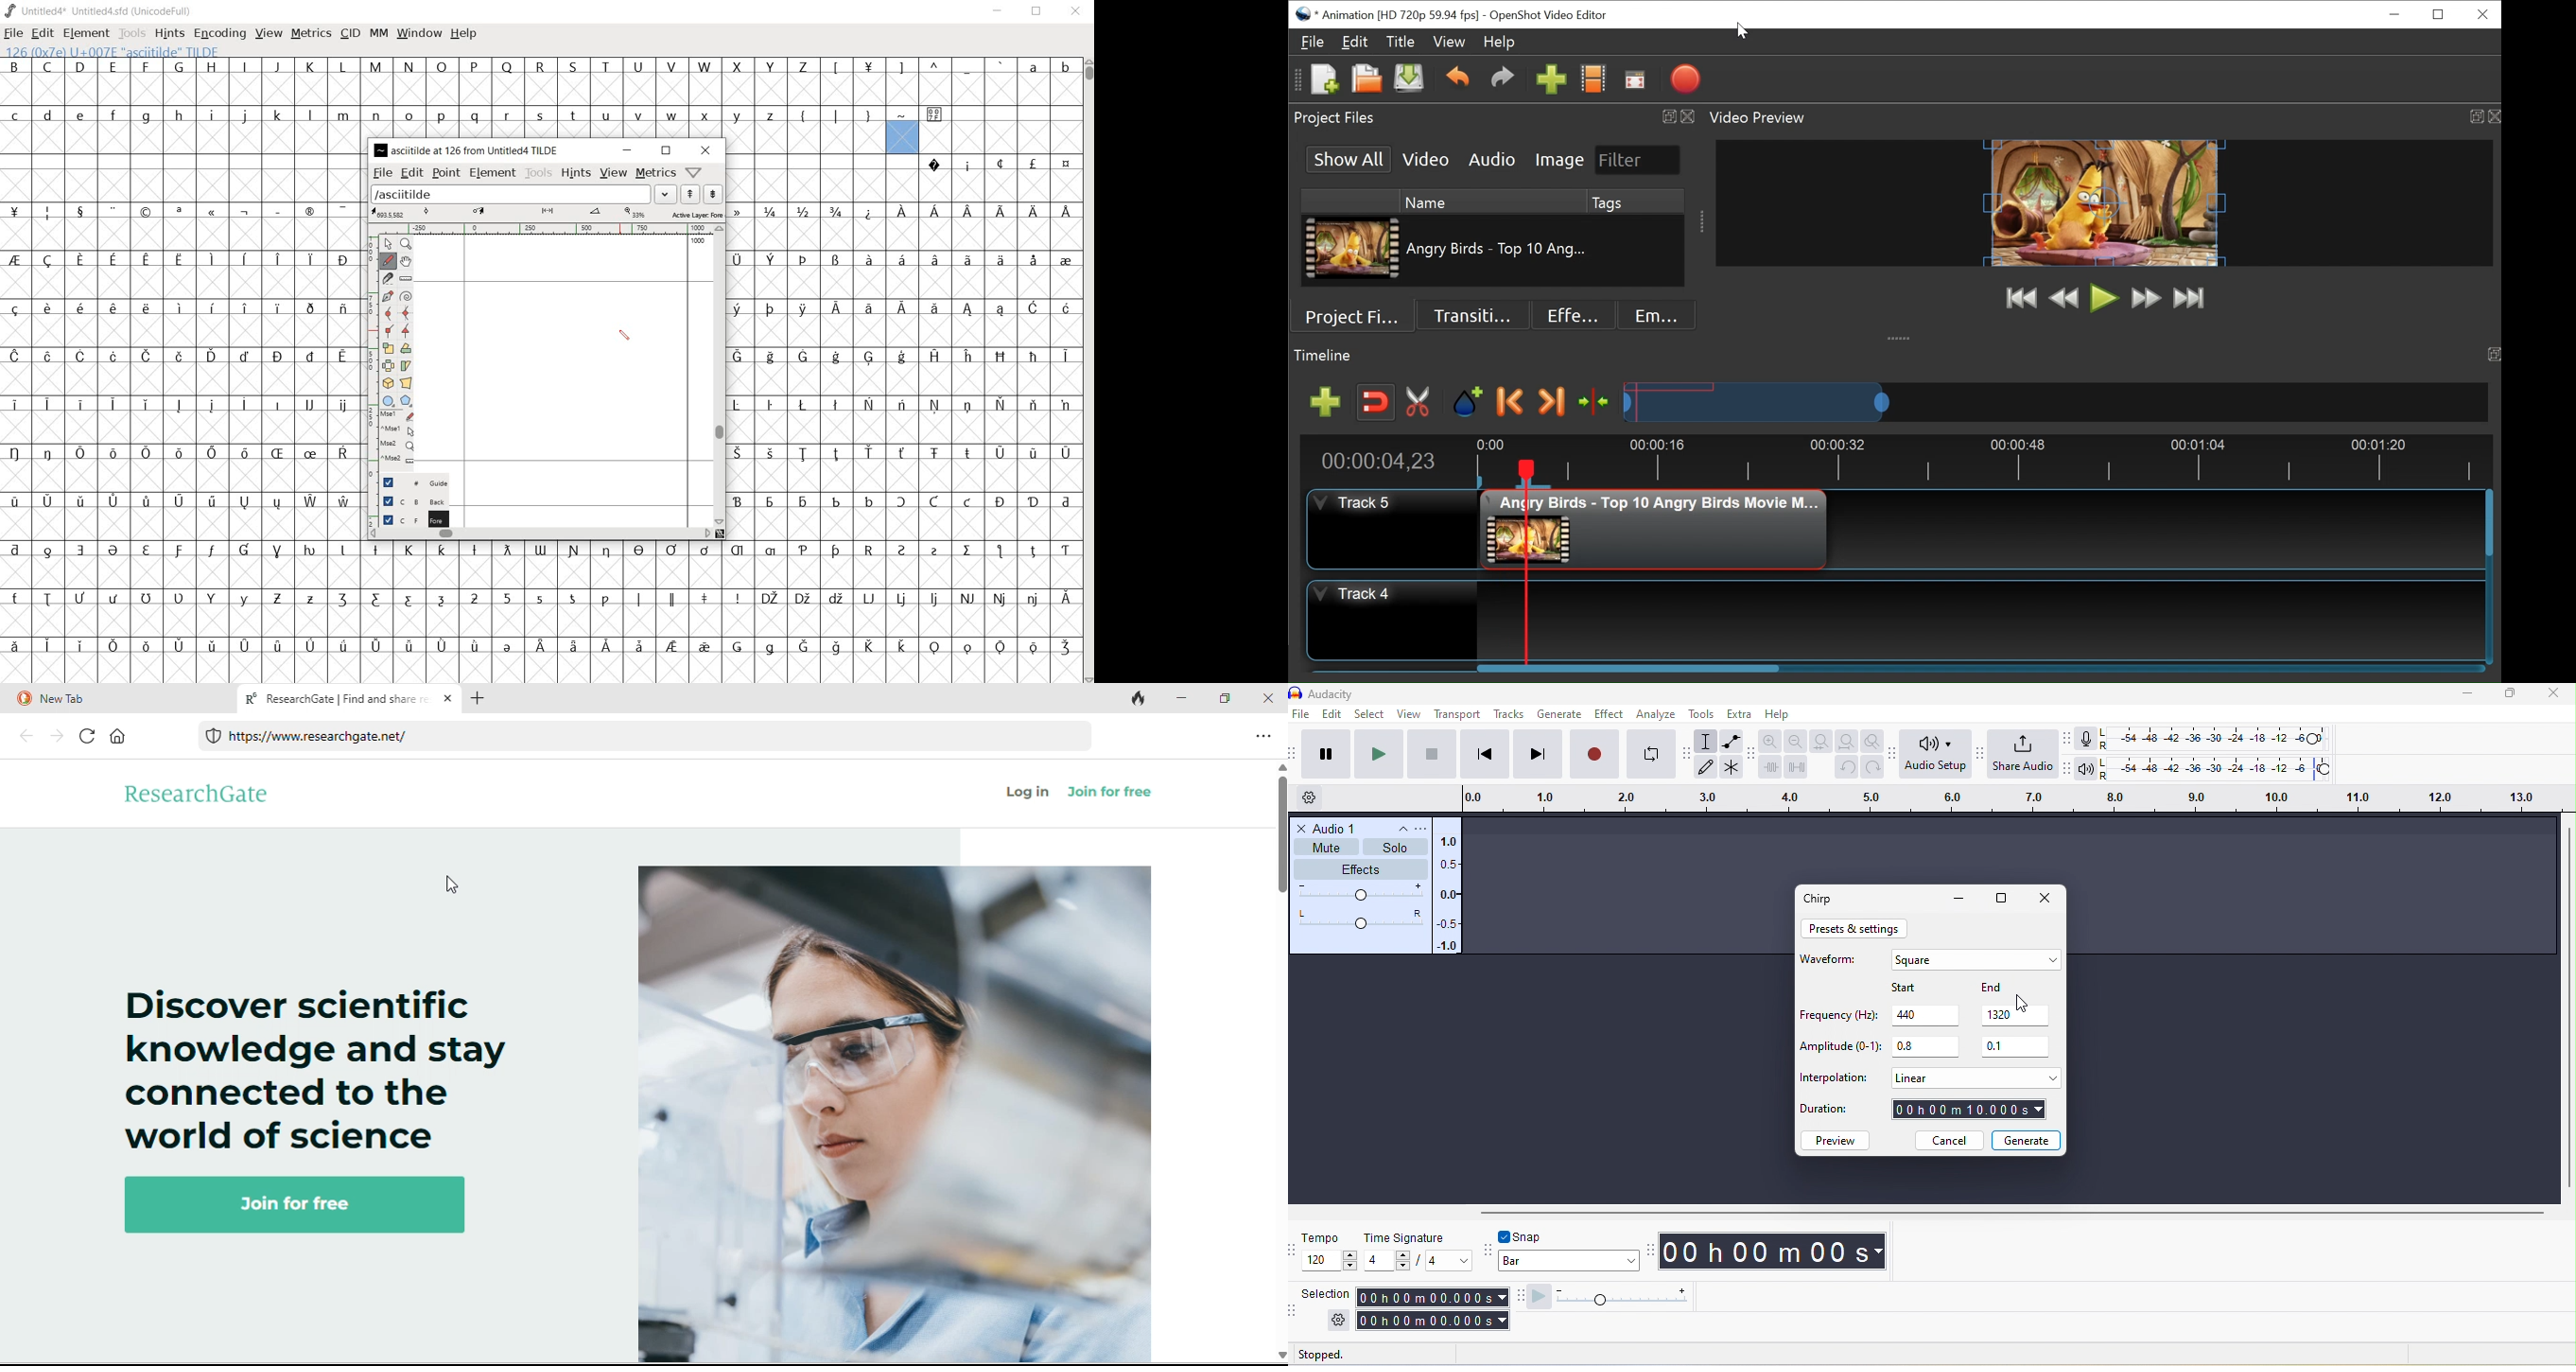 The width and height of the screenshot is (2576, 1372). I want to click on square, so click(1975, 961).